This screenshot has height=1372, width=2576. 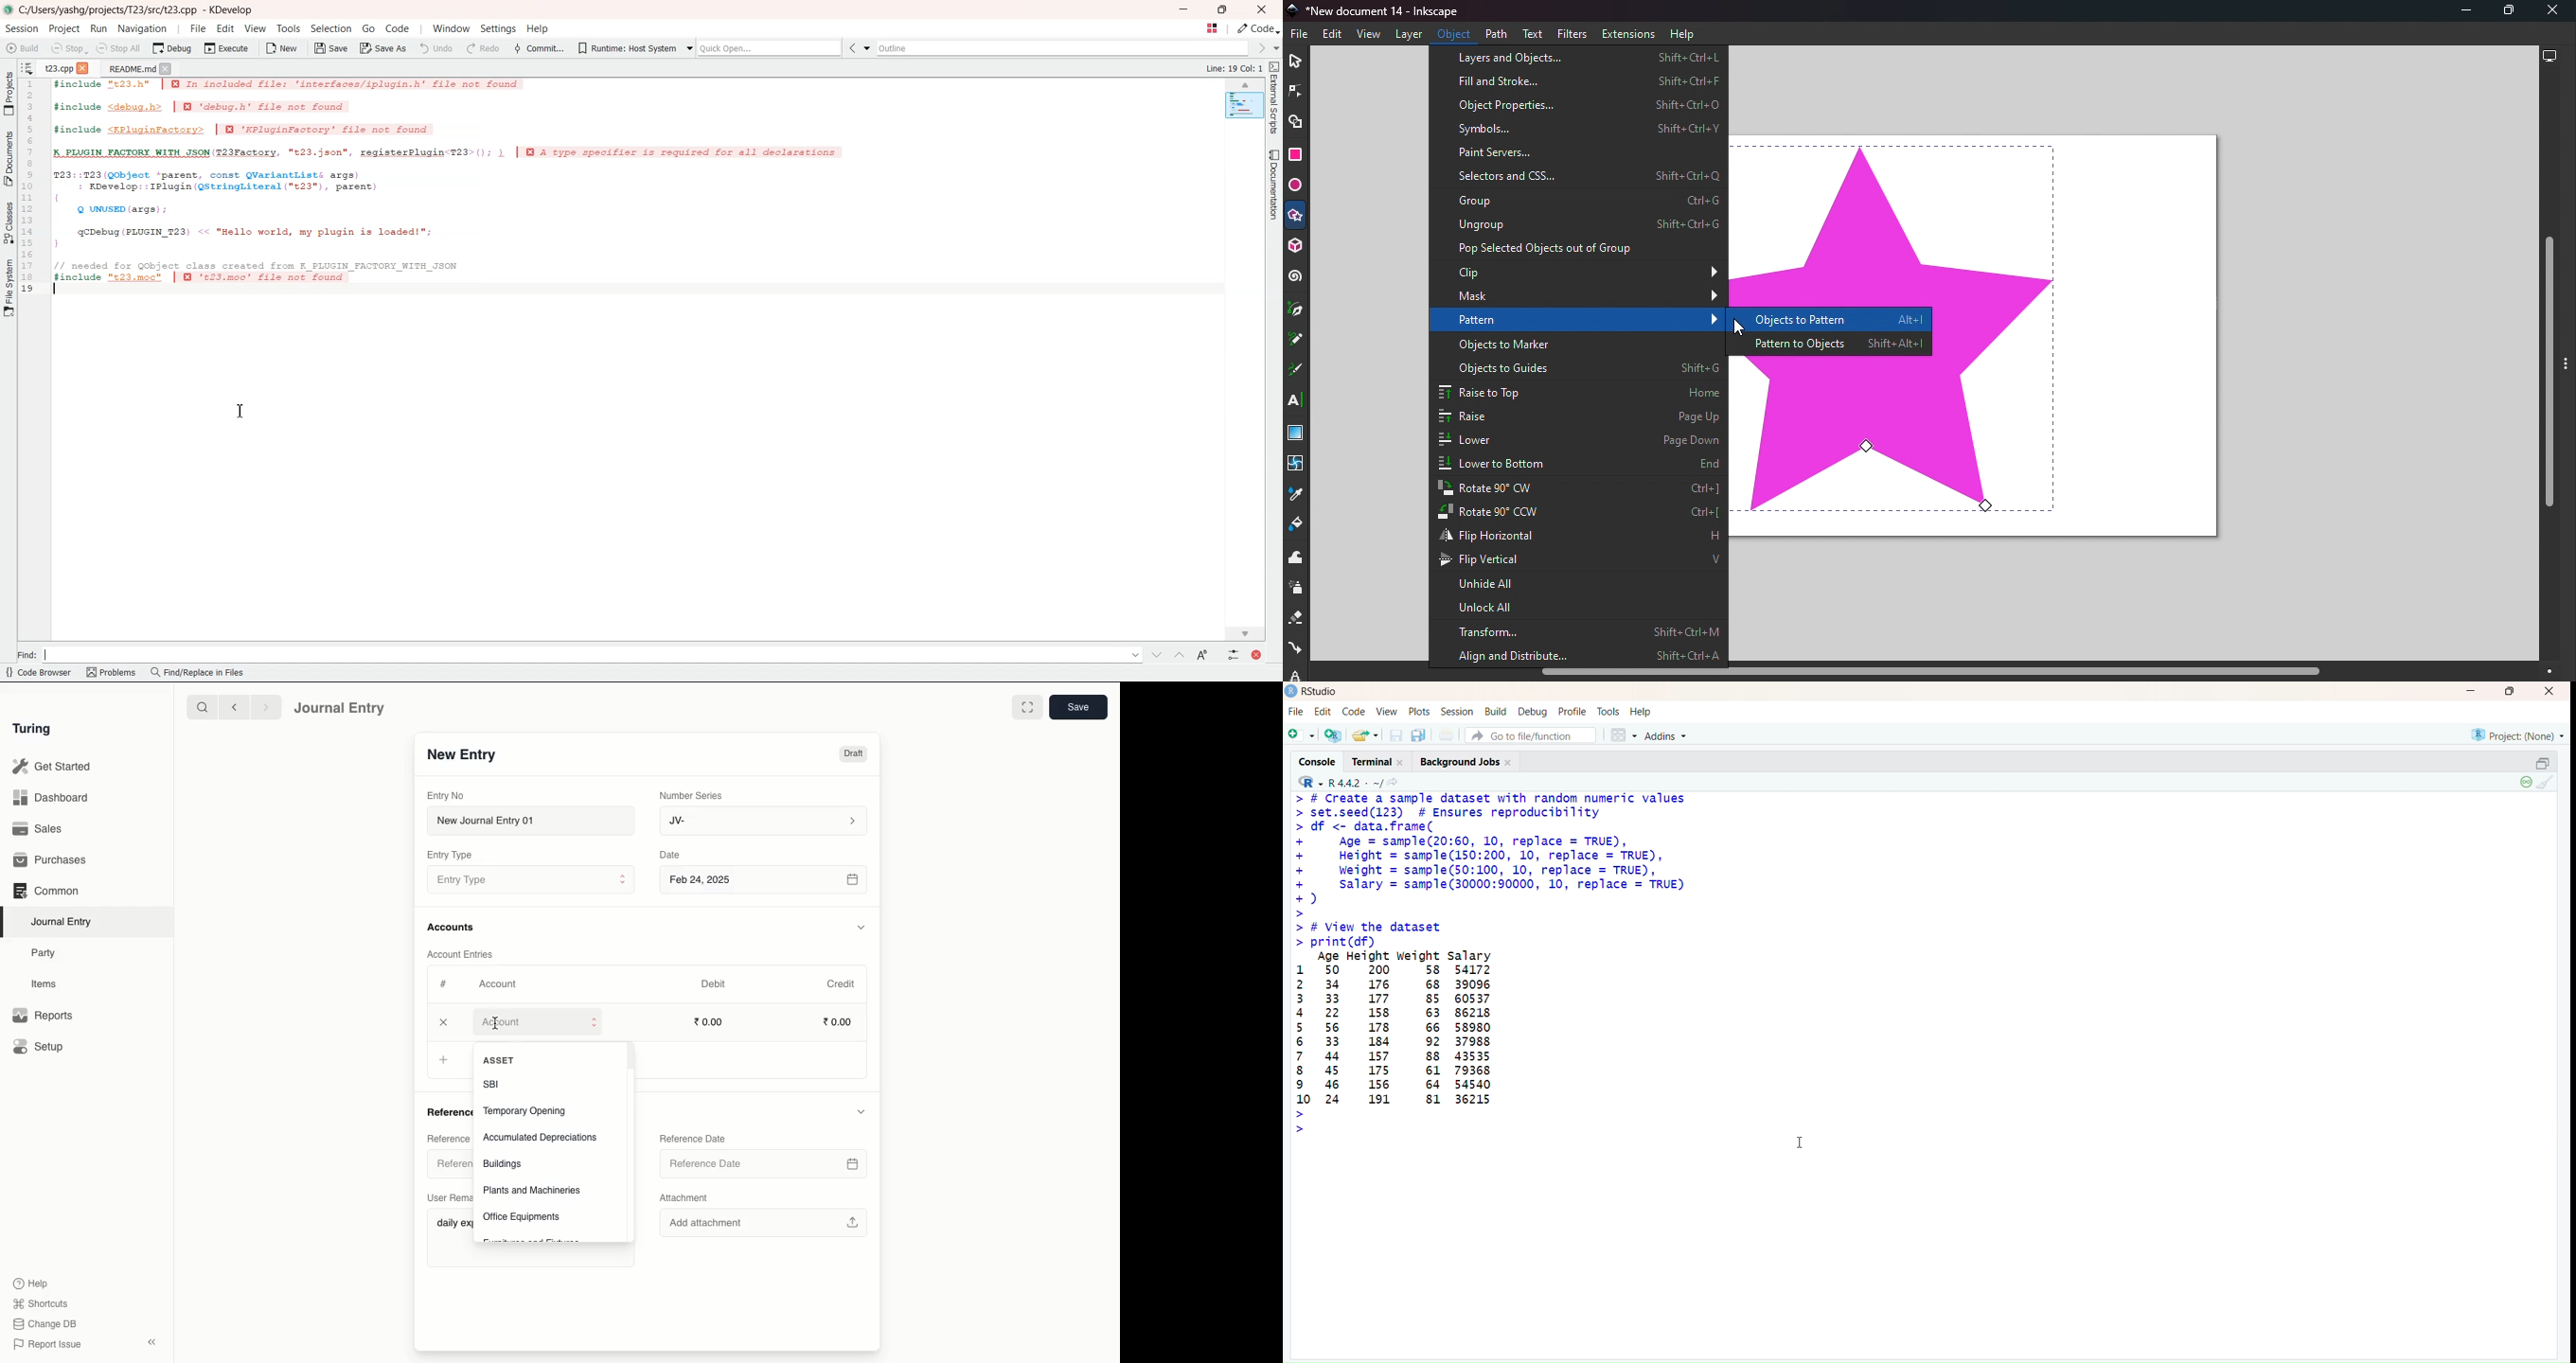 What do you see at coordinates (1368, 33) in the screenshot?
I see `View` at bounding box center [1368, 33].